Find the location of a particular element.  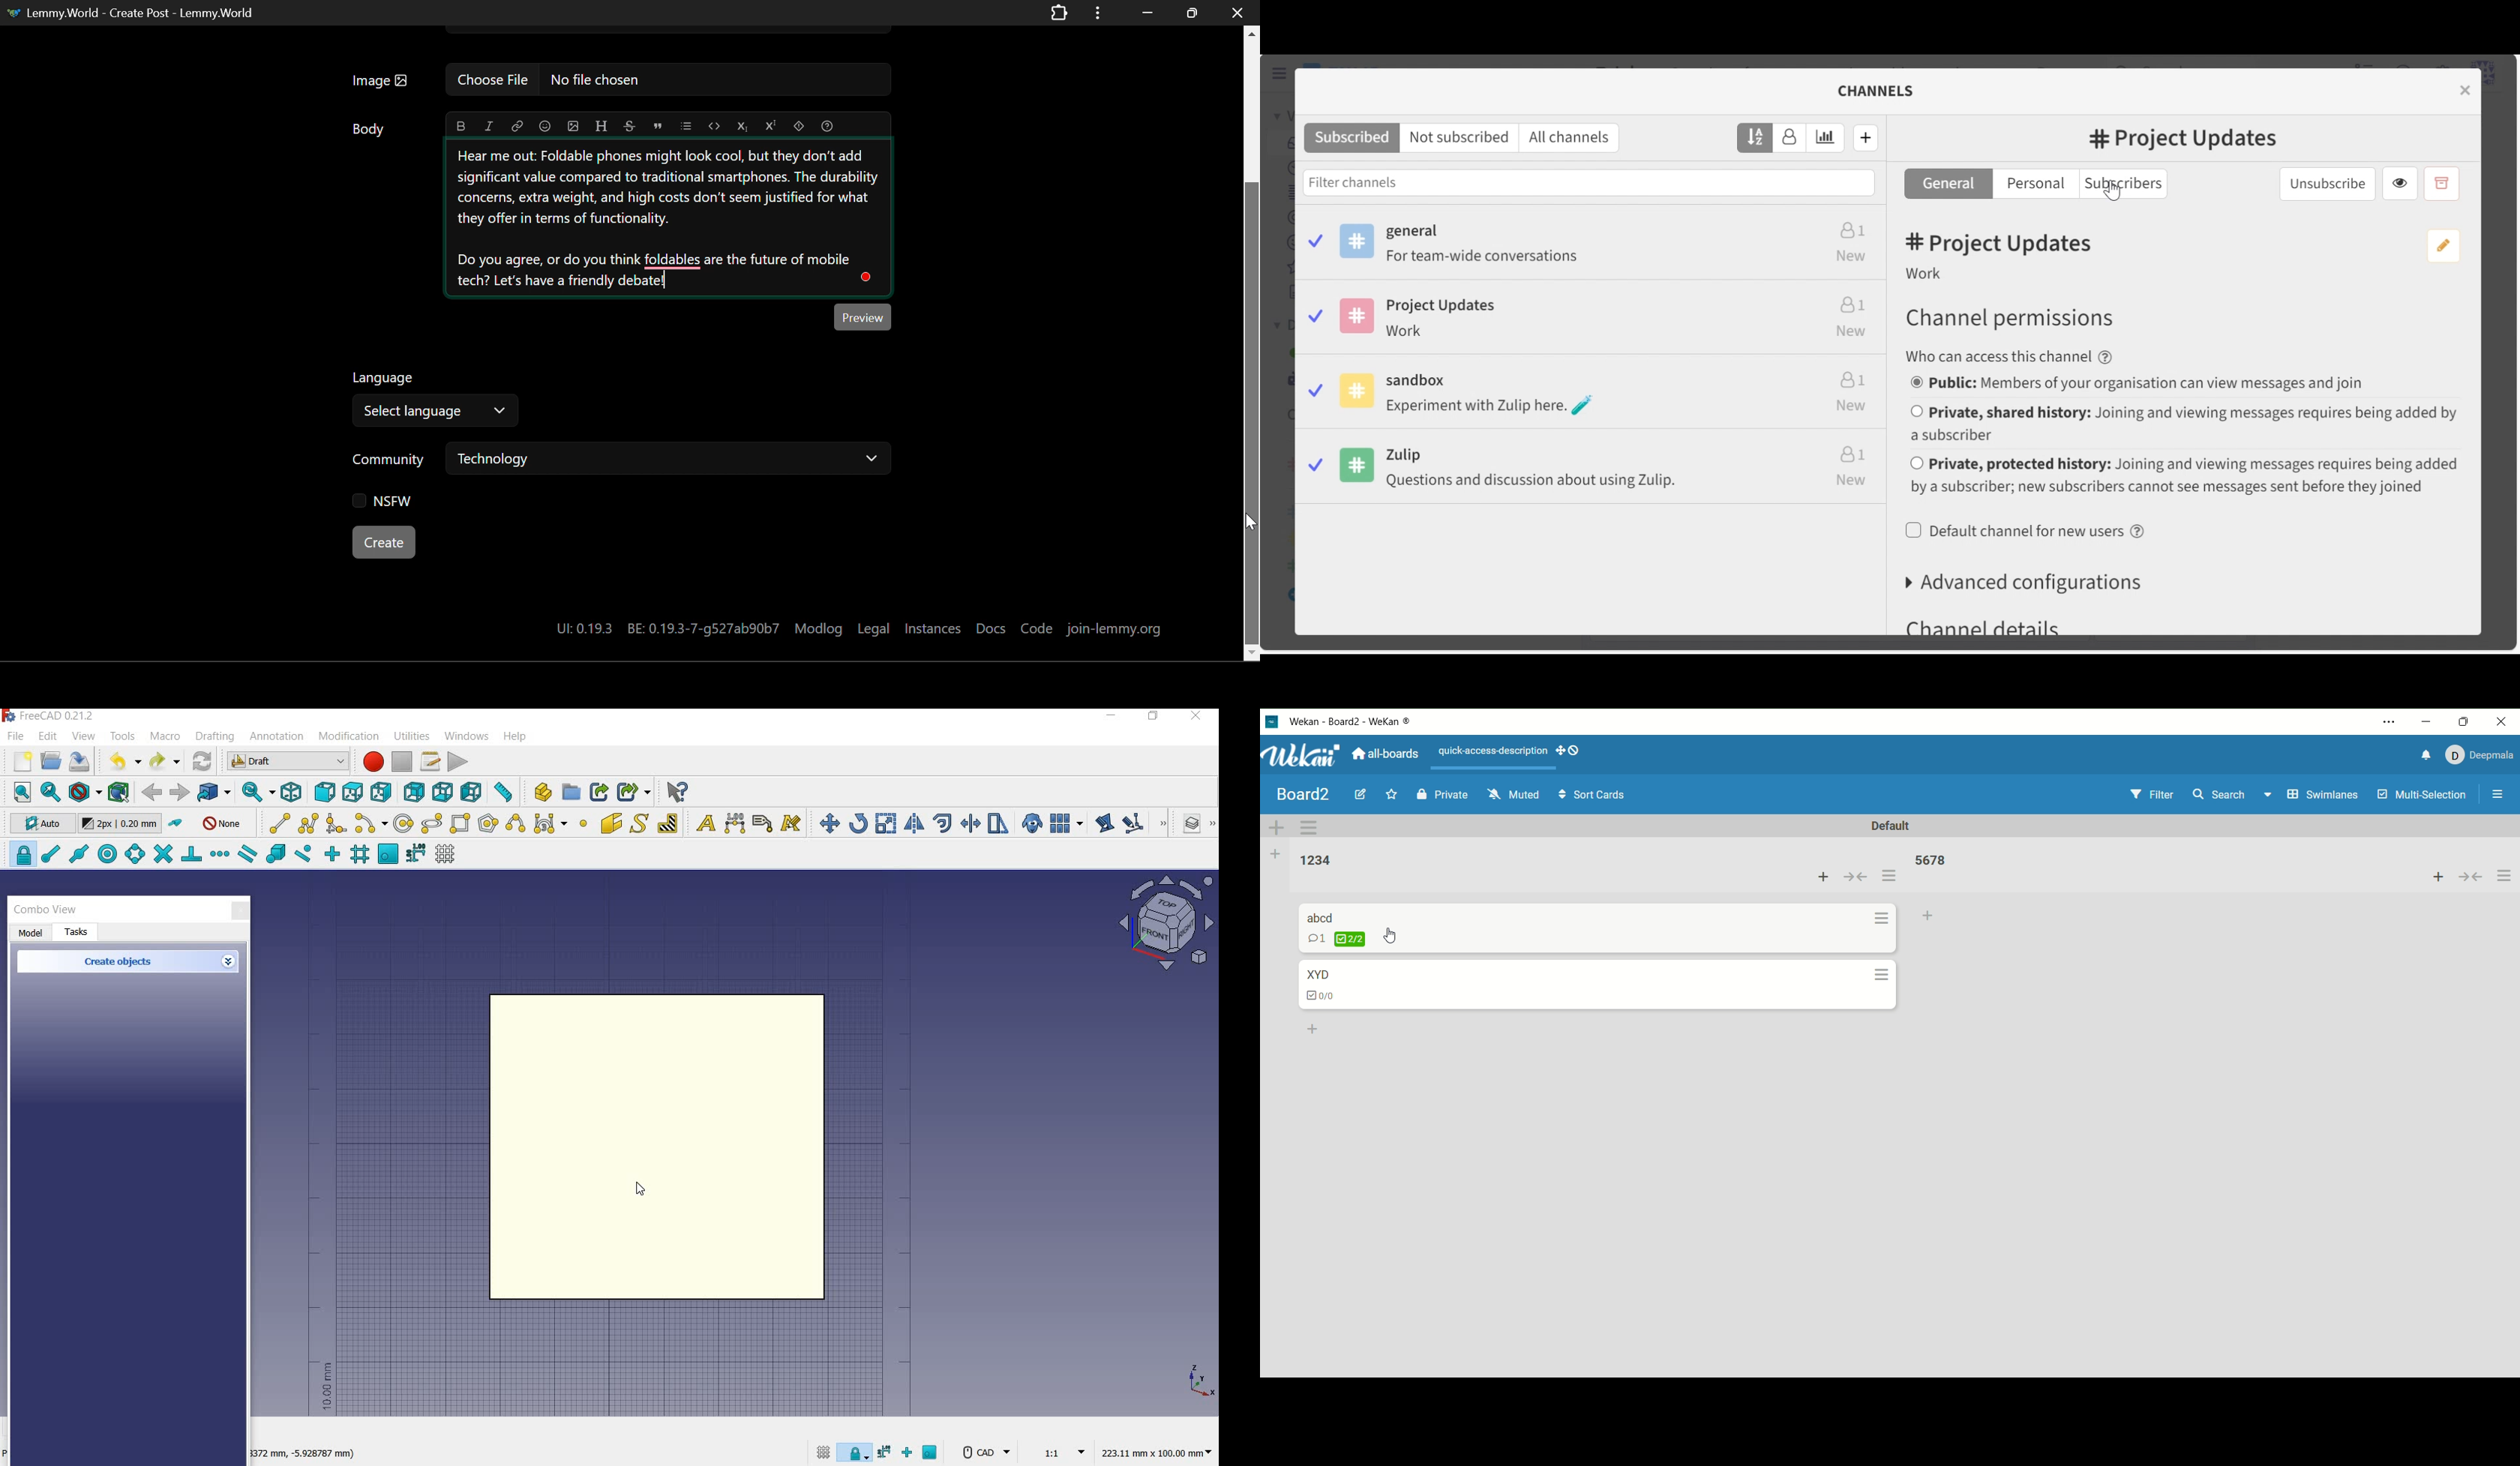

dimension is located at coordinates (736, 825).